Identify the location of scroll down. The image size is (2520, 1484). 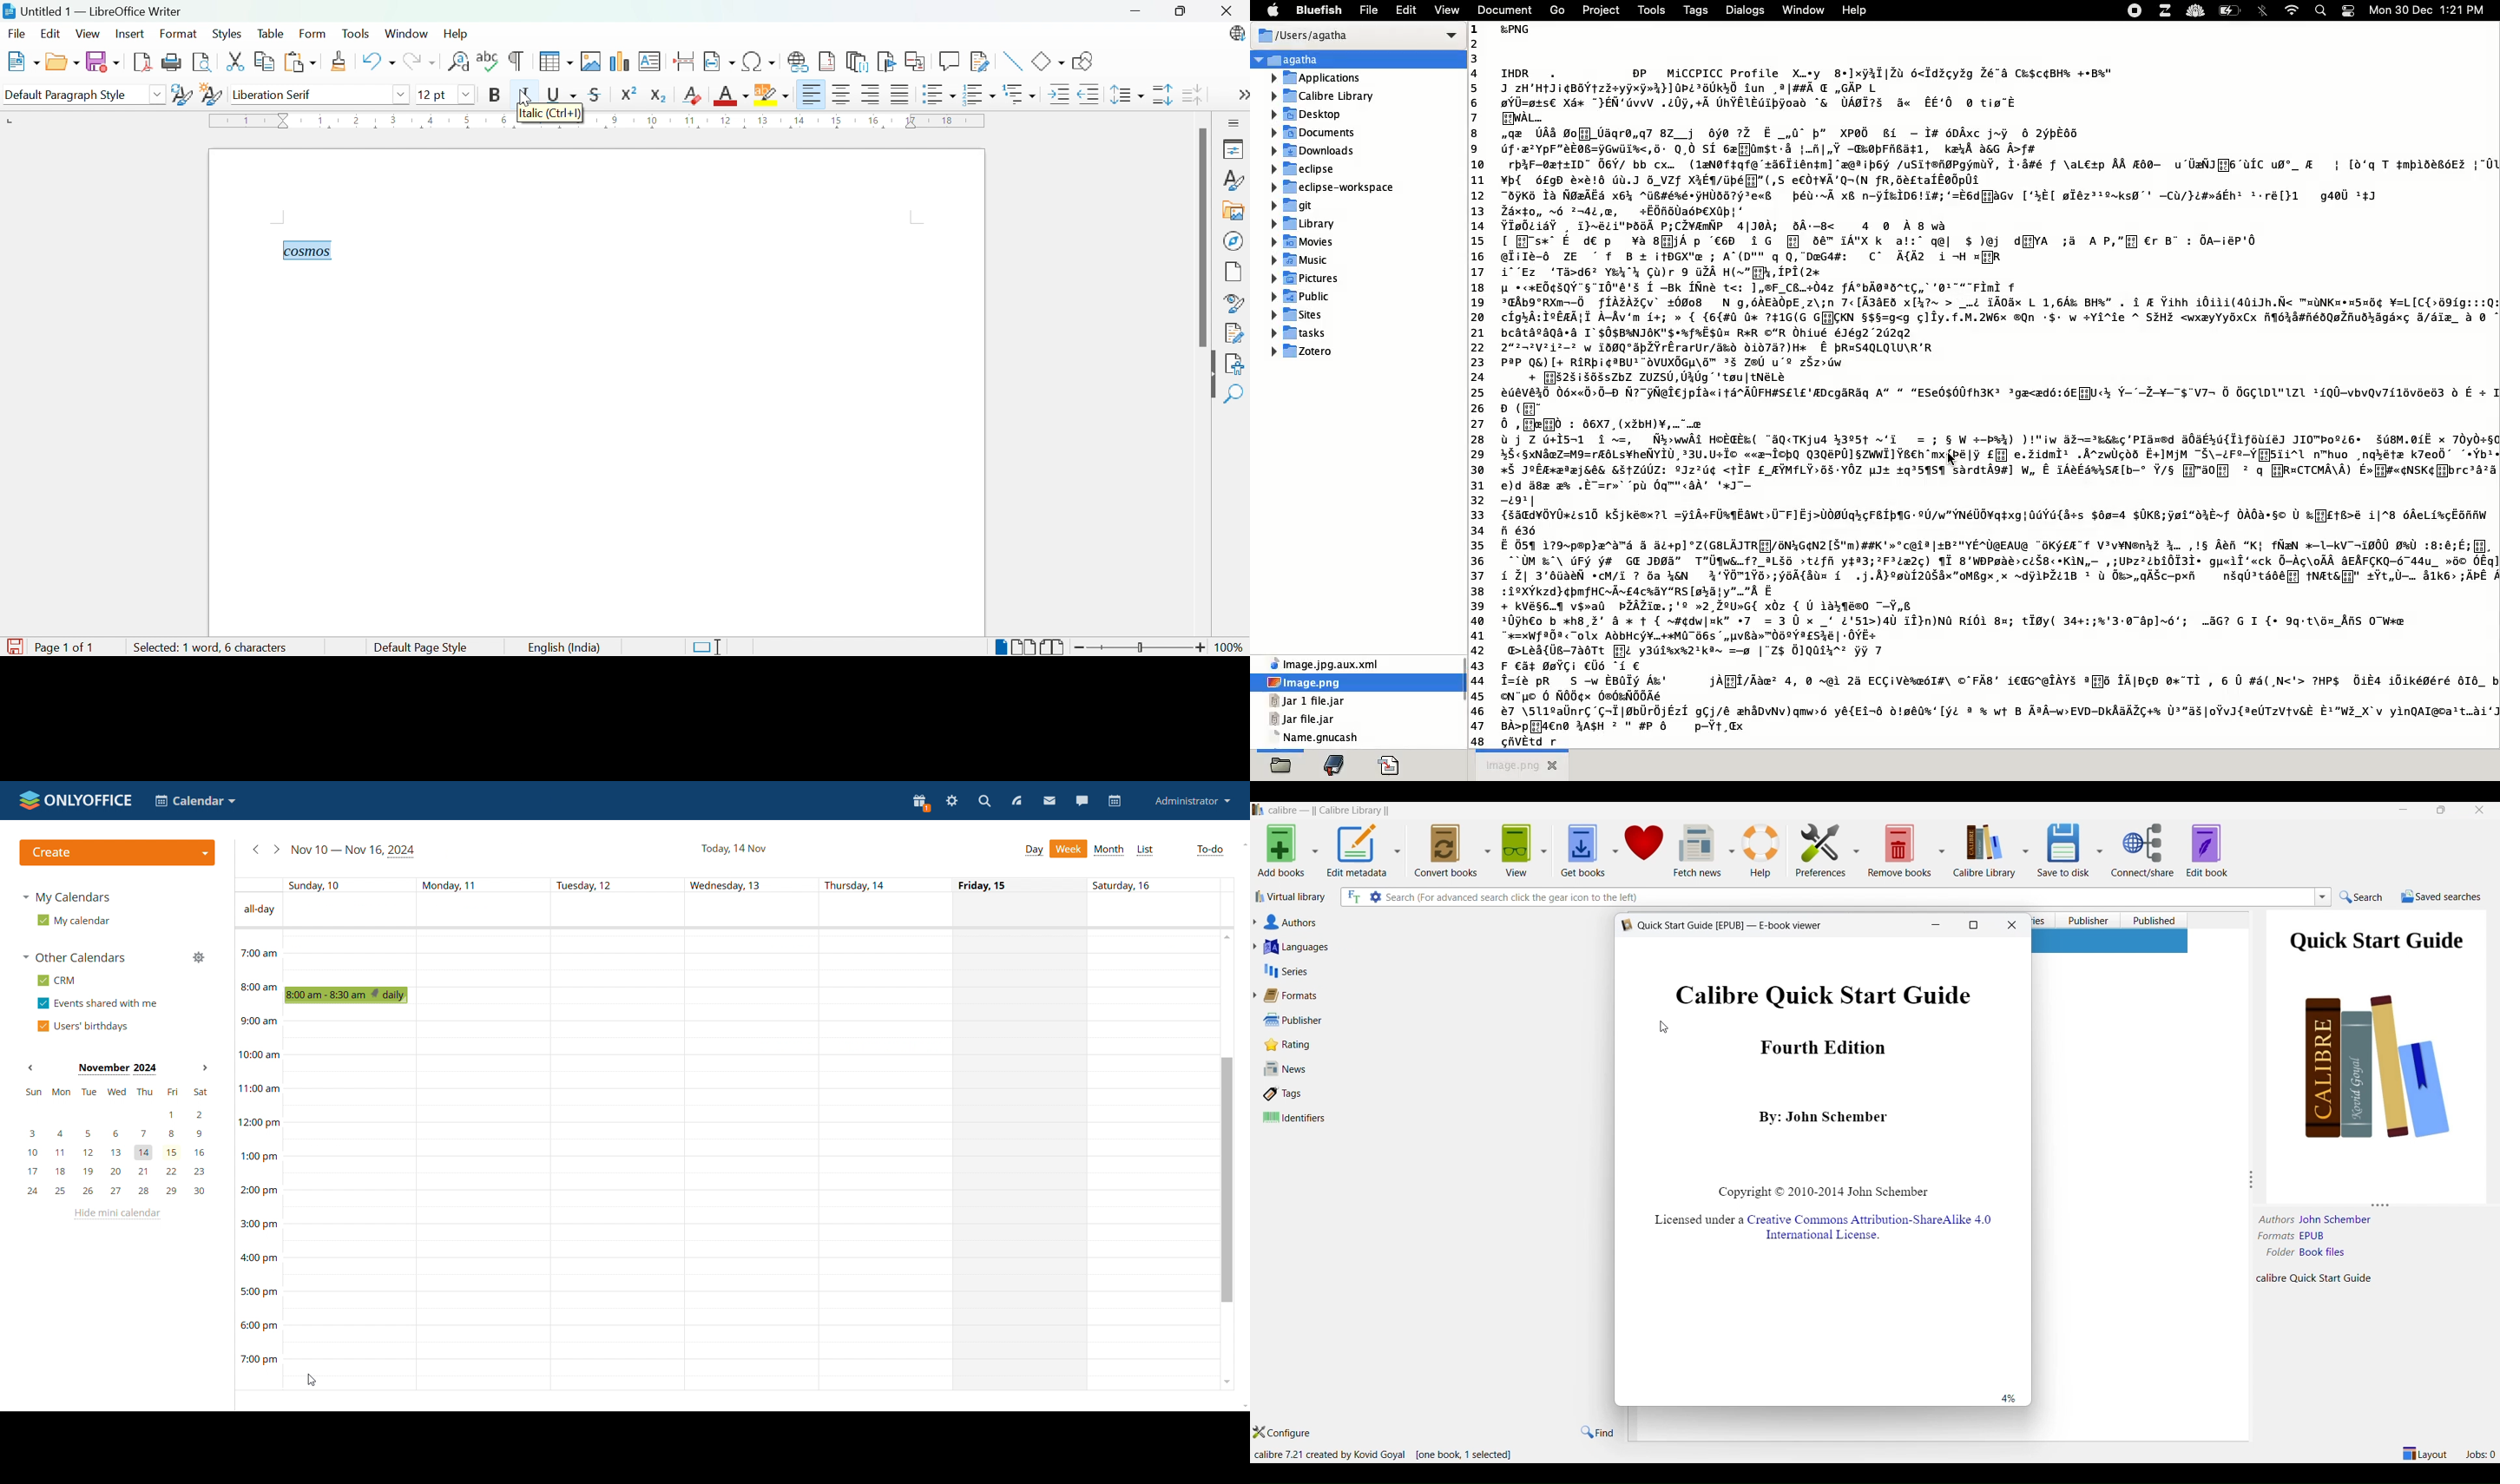
(1226, 1381).